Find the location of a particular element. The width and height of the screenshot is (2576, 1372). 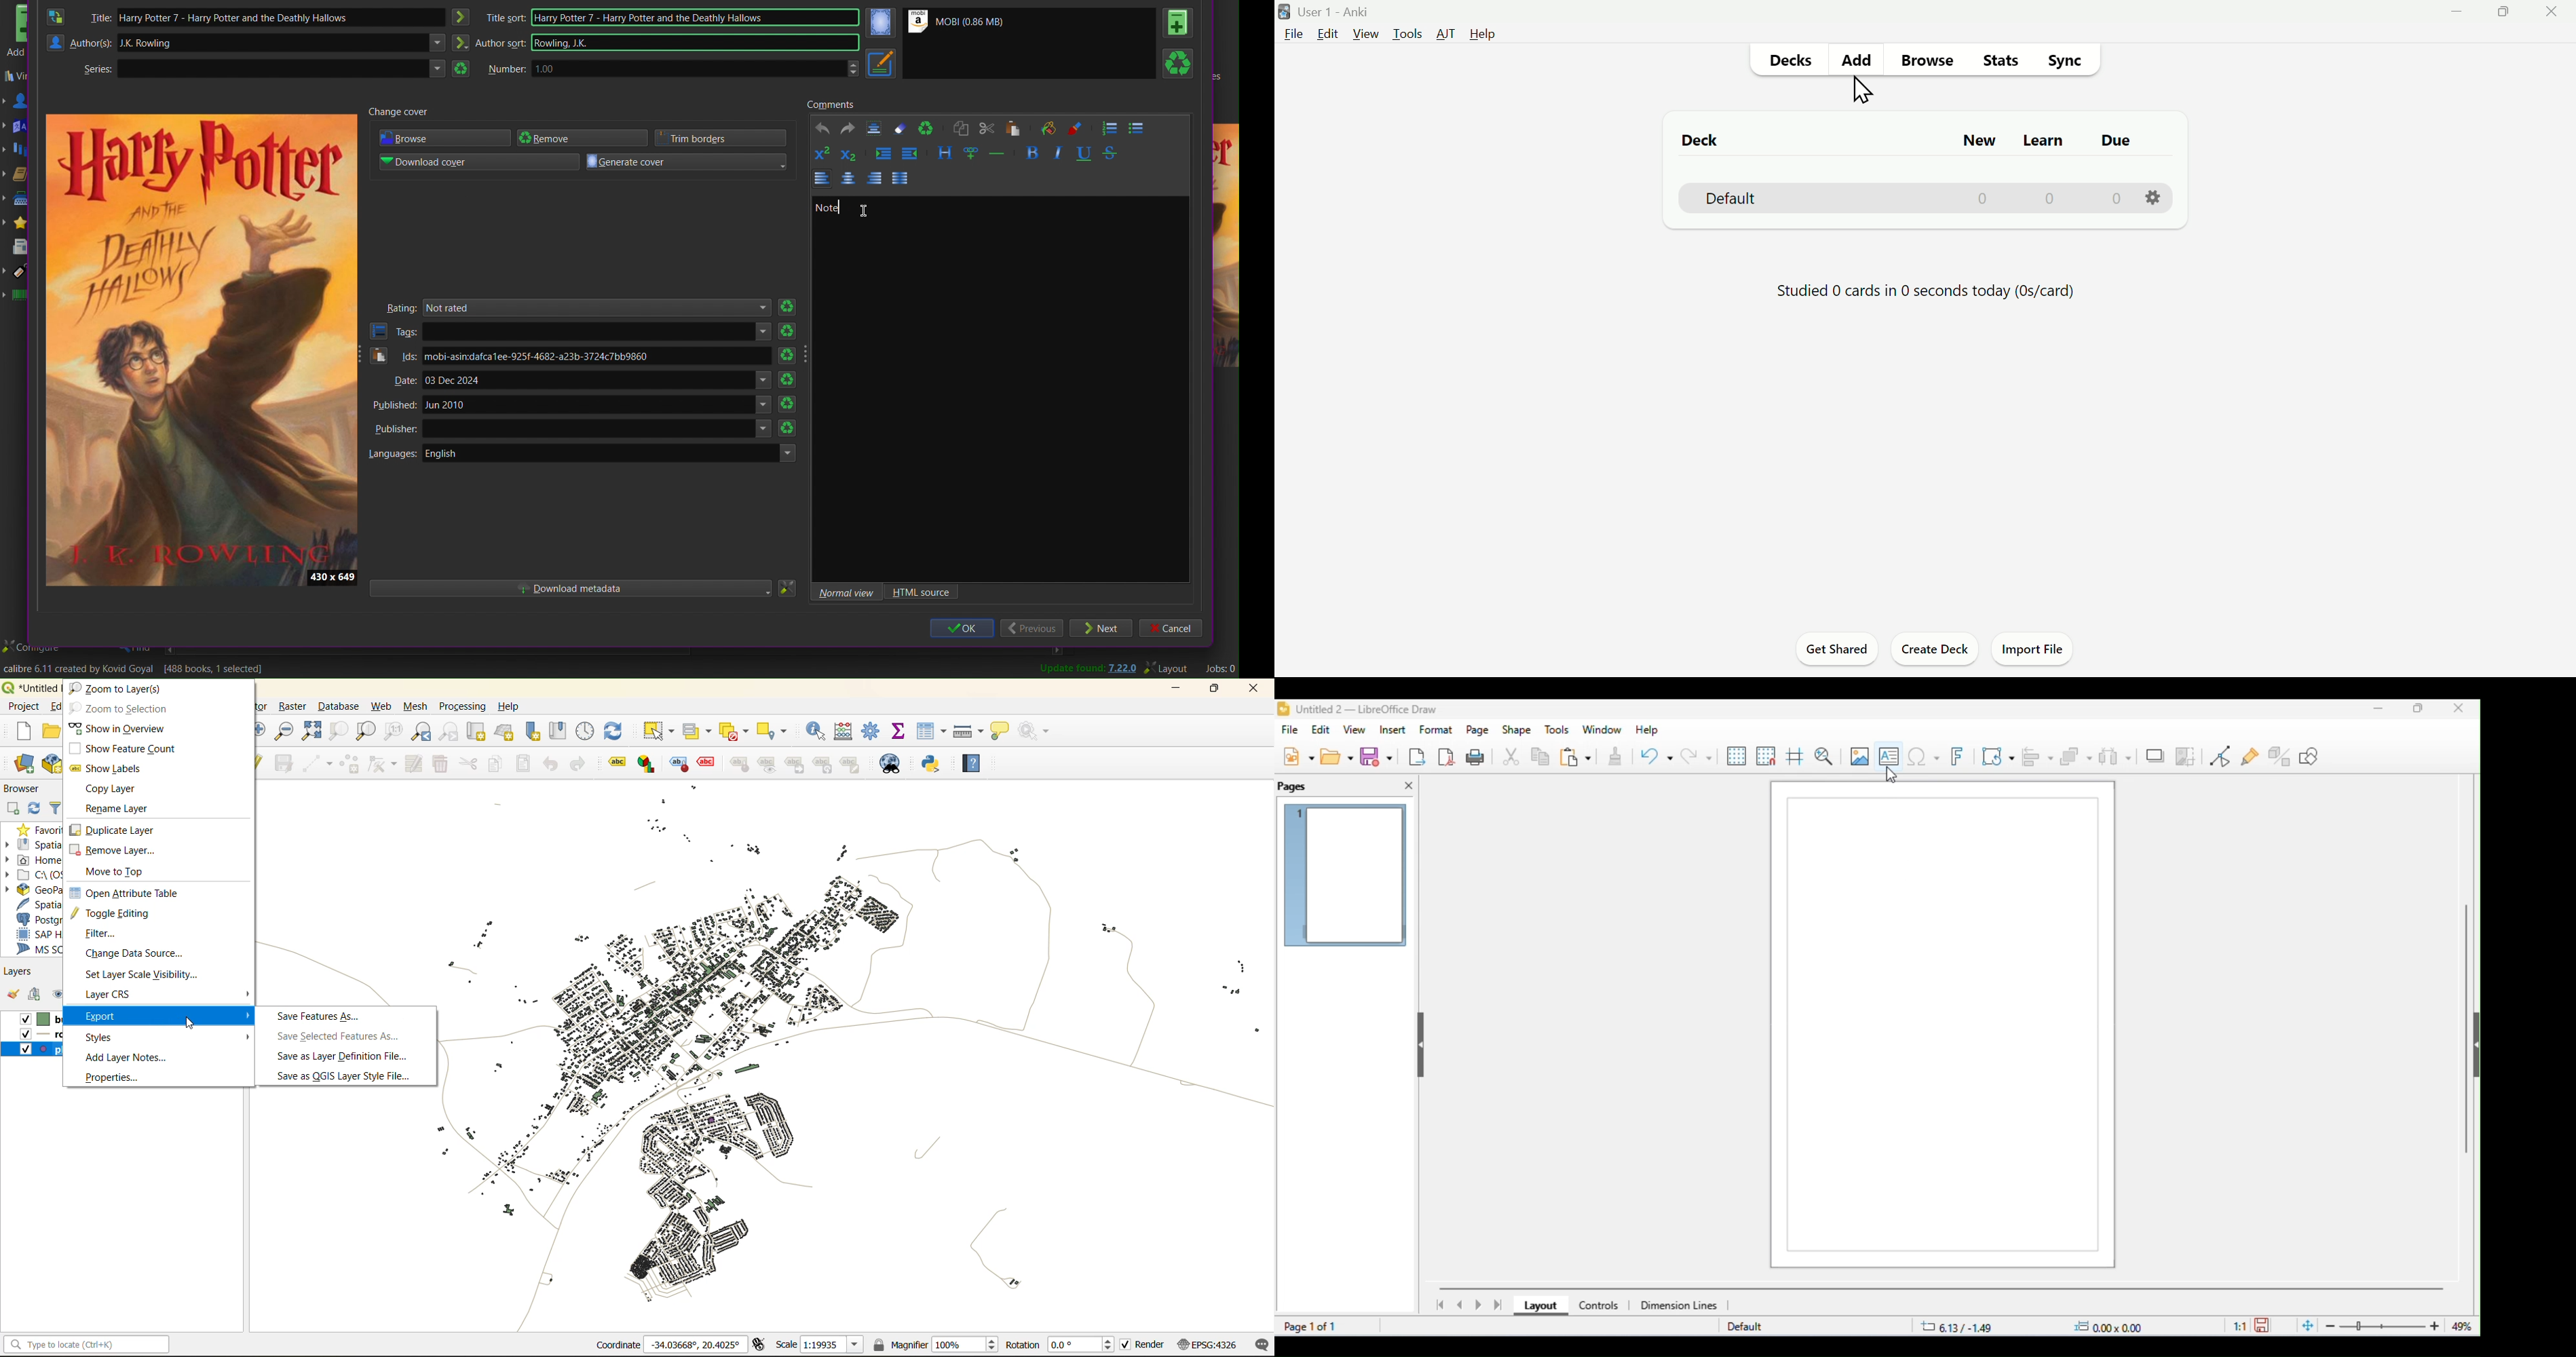

zoom to selection is located at coordinates (118, 708).